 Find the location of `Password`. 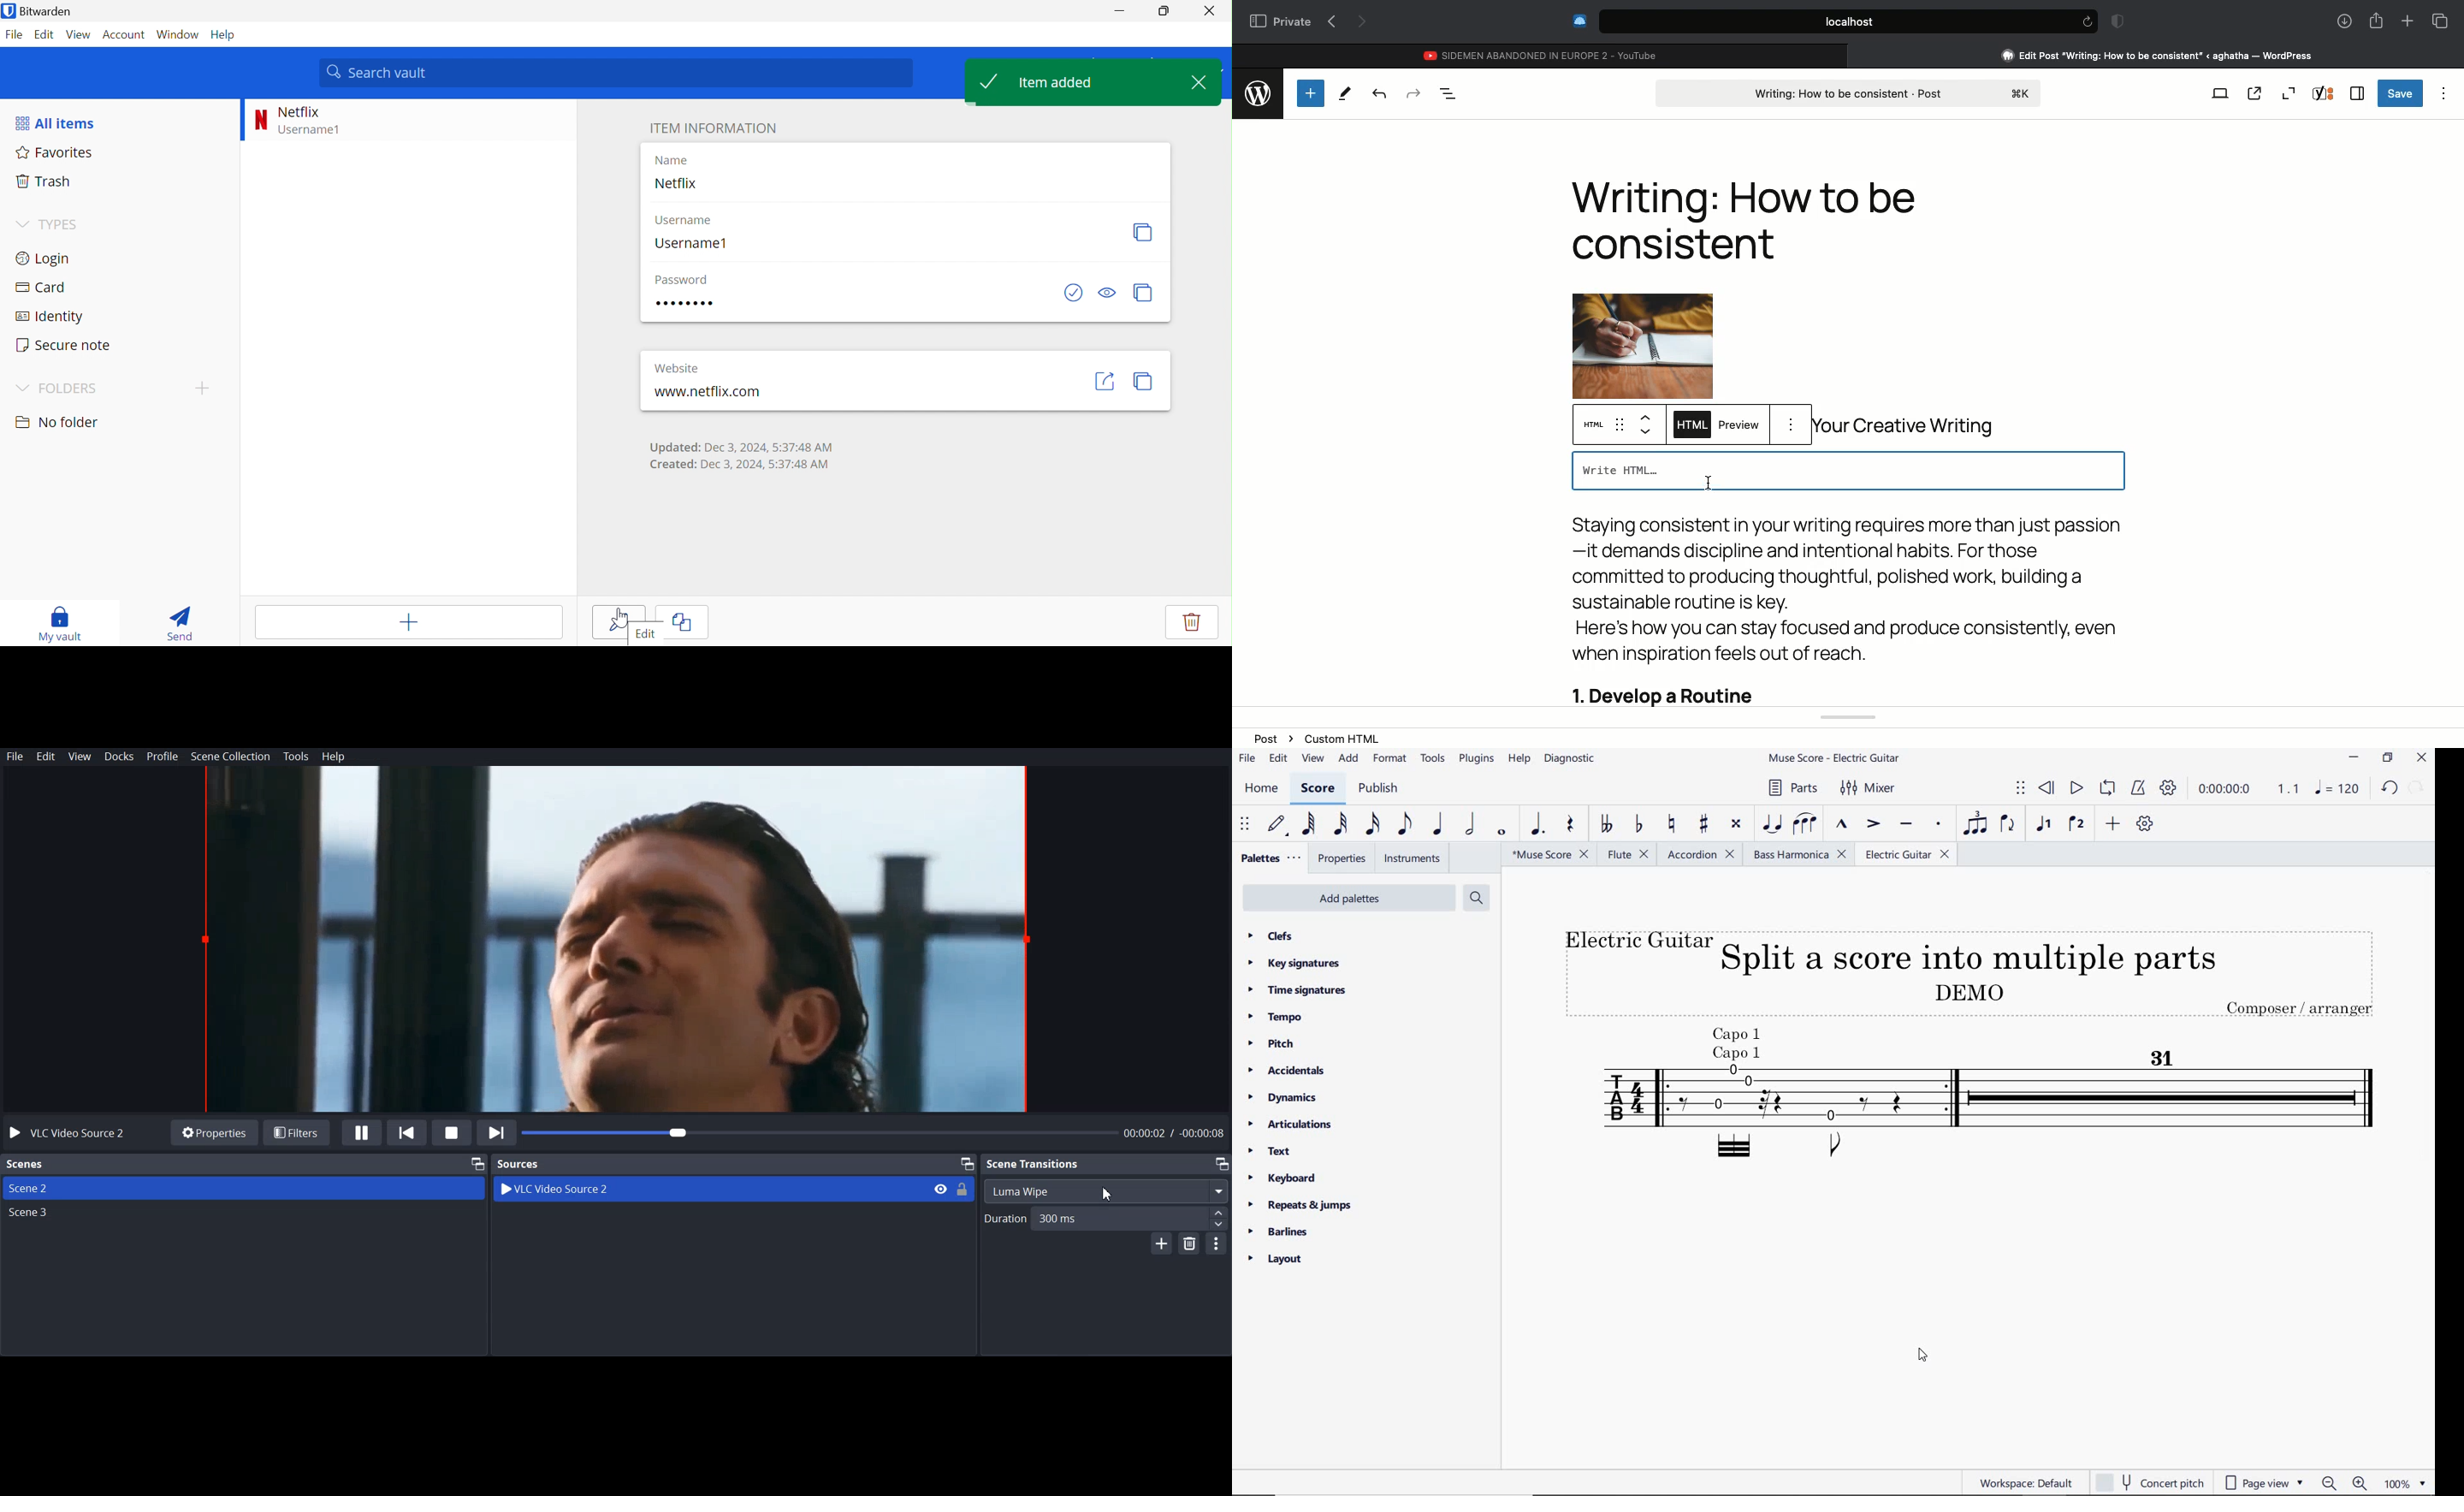

Password is located at coordinates (681, 280).